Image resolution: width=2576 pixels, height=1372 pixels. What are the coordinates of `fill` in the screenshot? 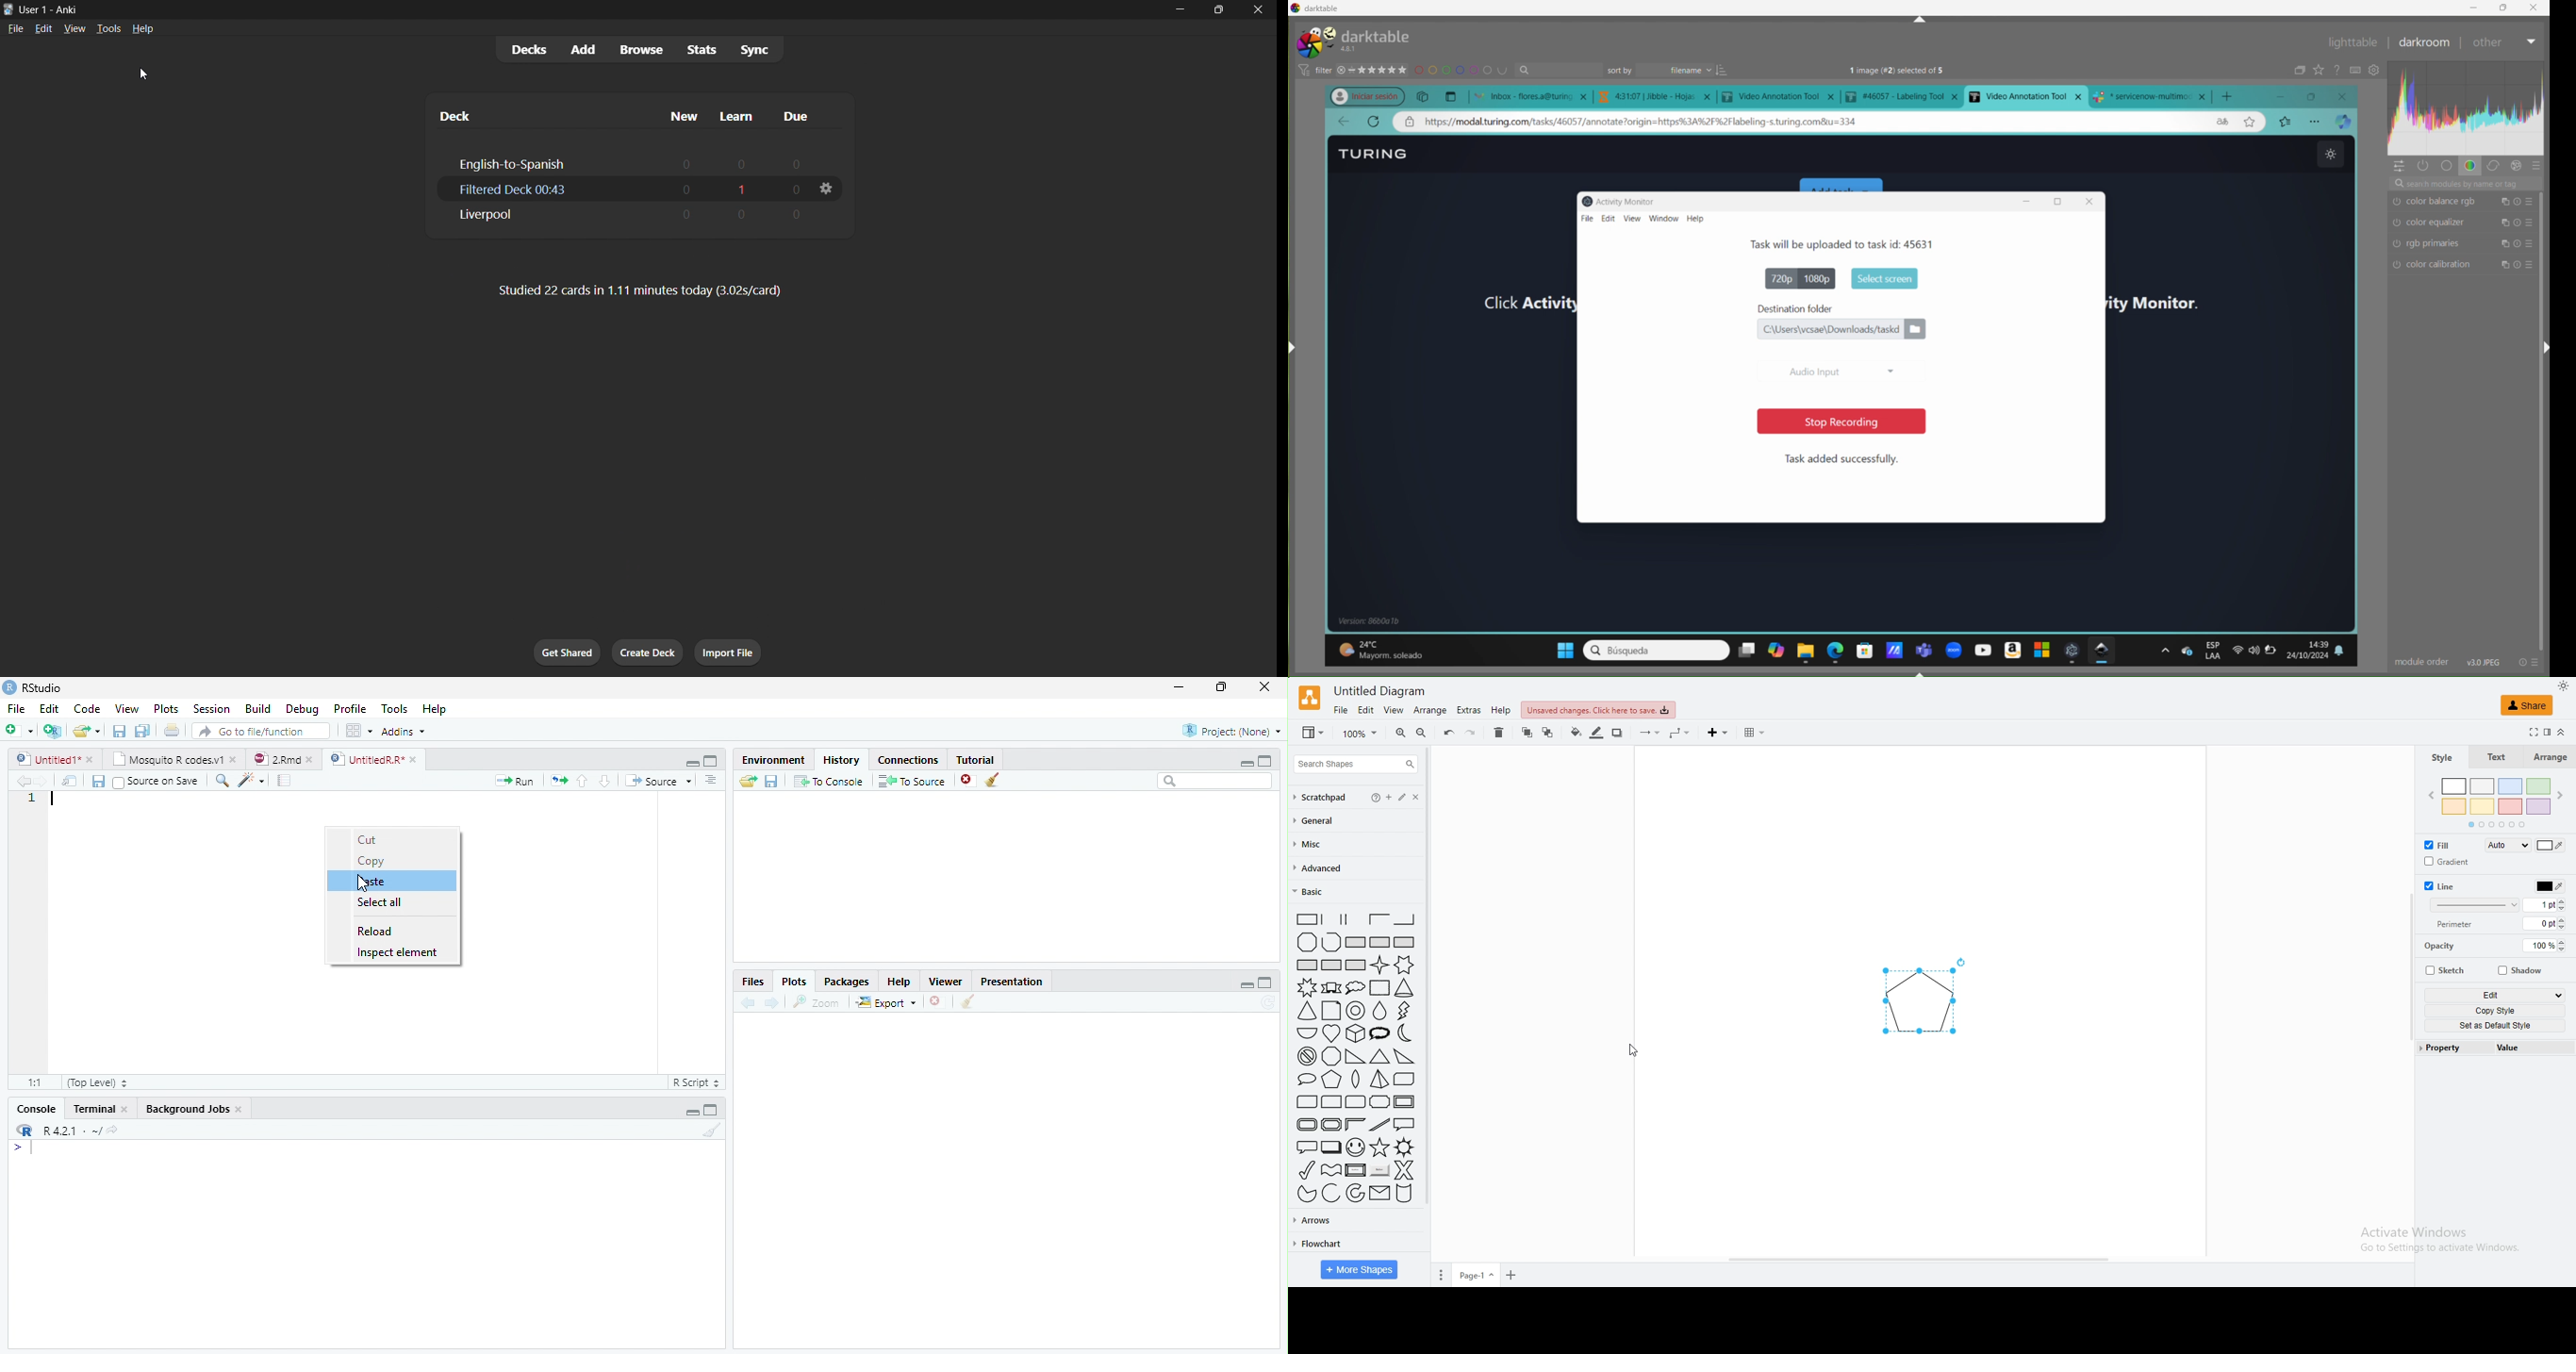 It's located at (2443, 845).